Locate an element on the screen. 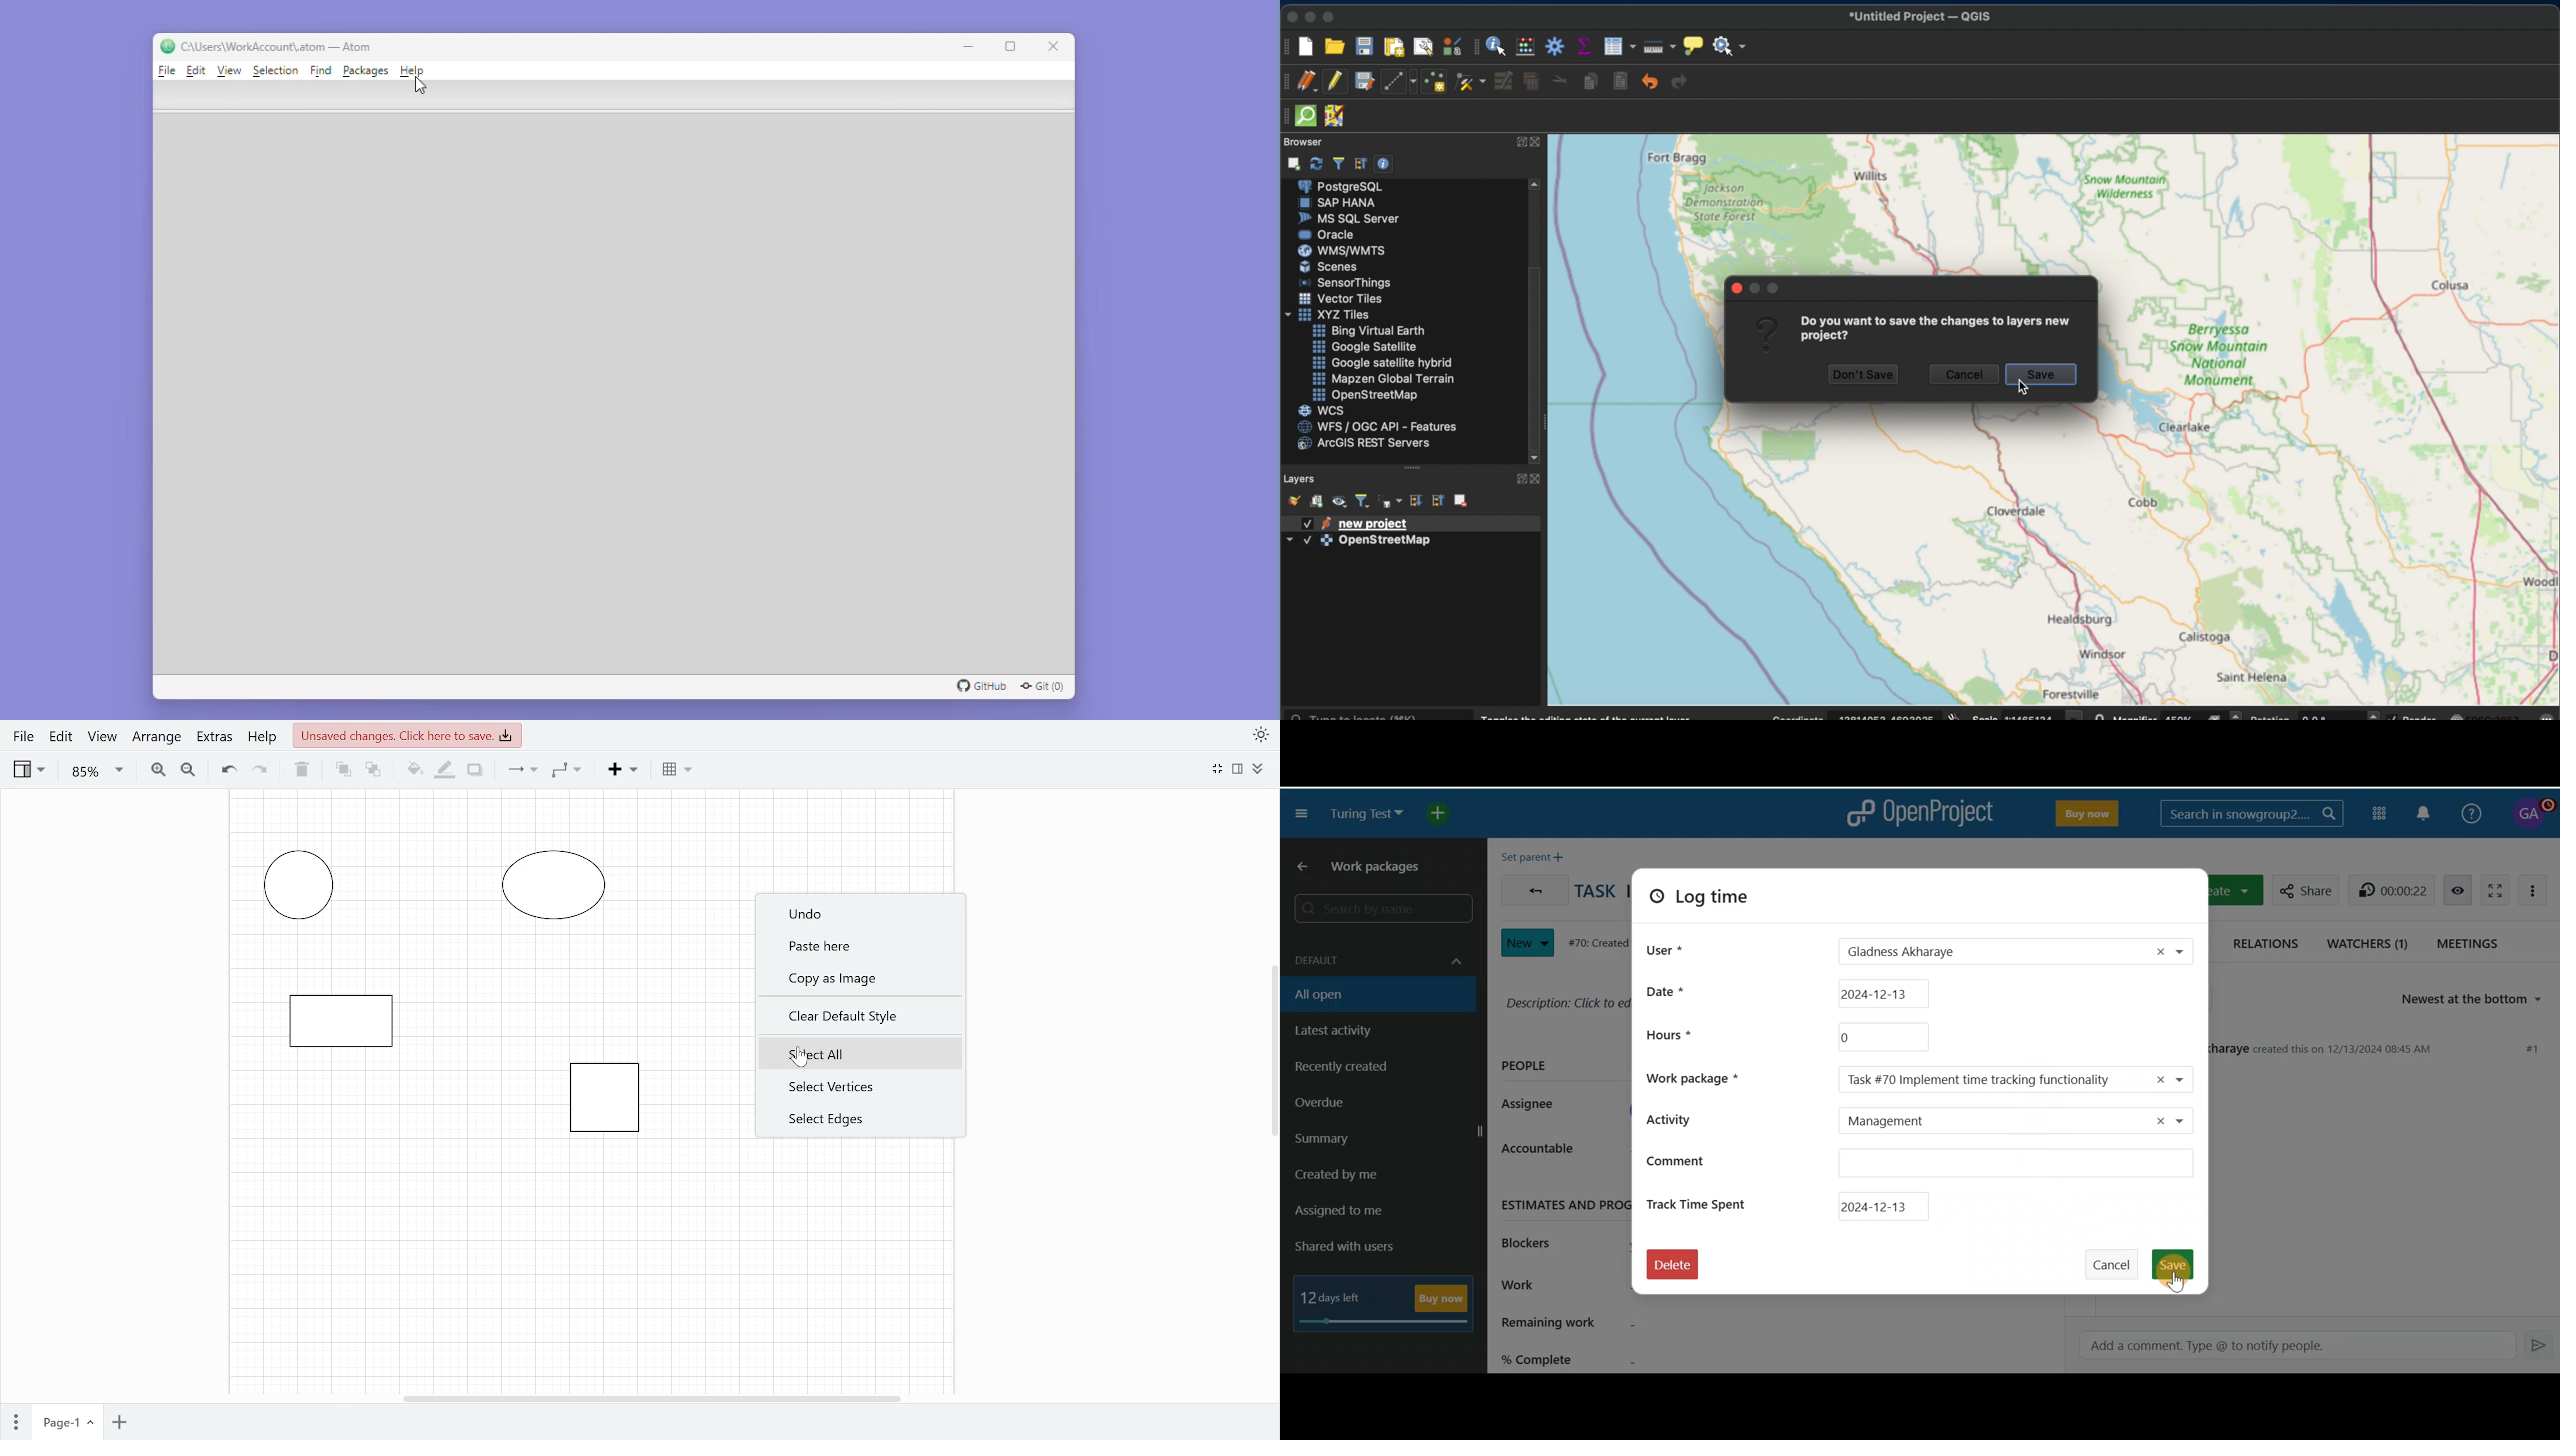  Expand/Collapase is located at coordinates (1259, 769).